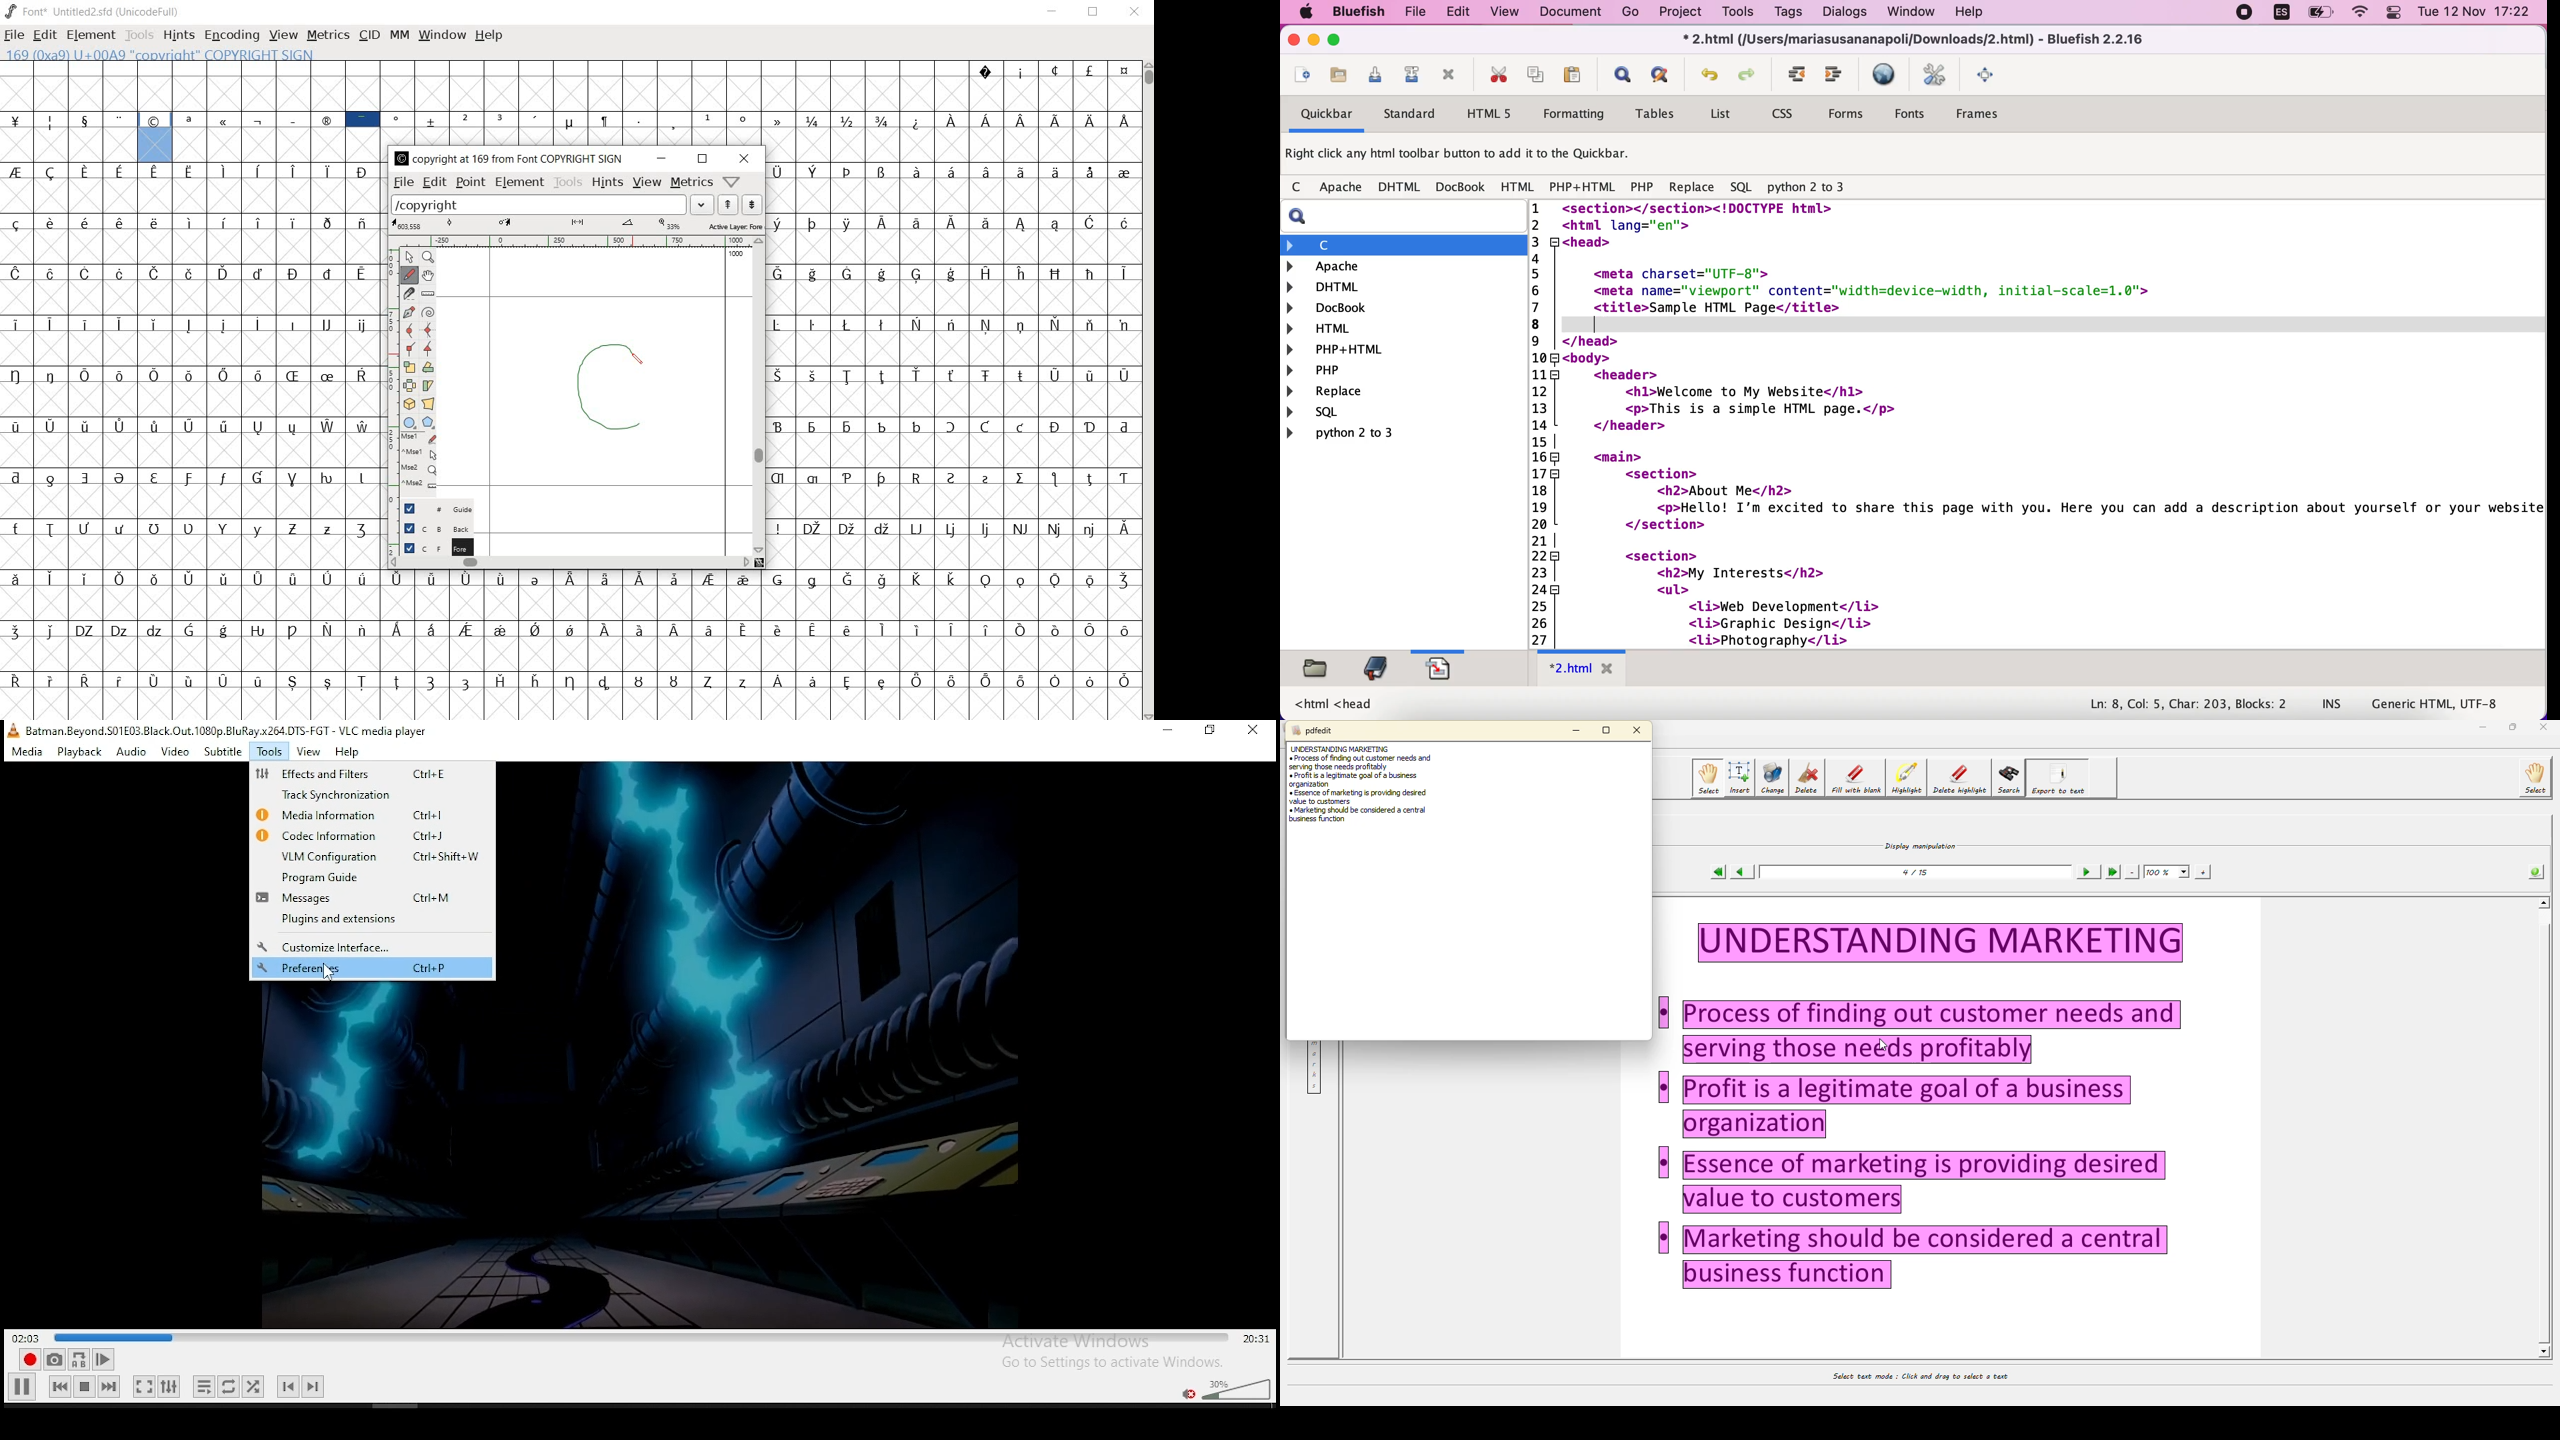 Image resolution: width=2576 pixels, height=1456 pixels. Describe the element at coordinates (1417, 13) in the screenshot. I see `file` at that location.